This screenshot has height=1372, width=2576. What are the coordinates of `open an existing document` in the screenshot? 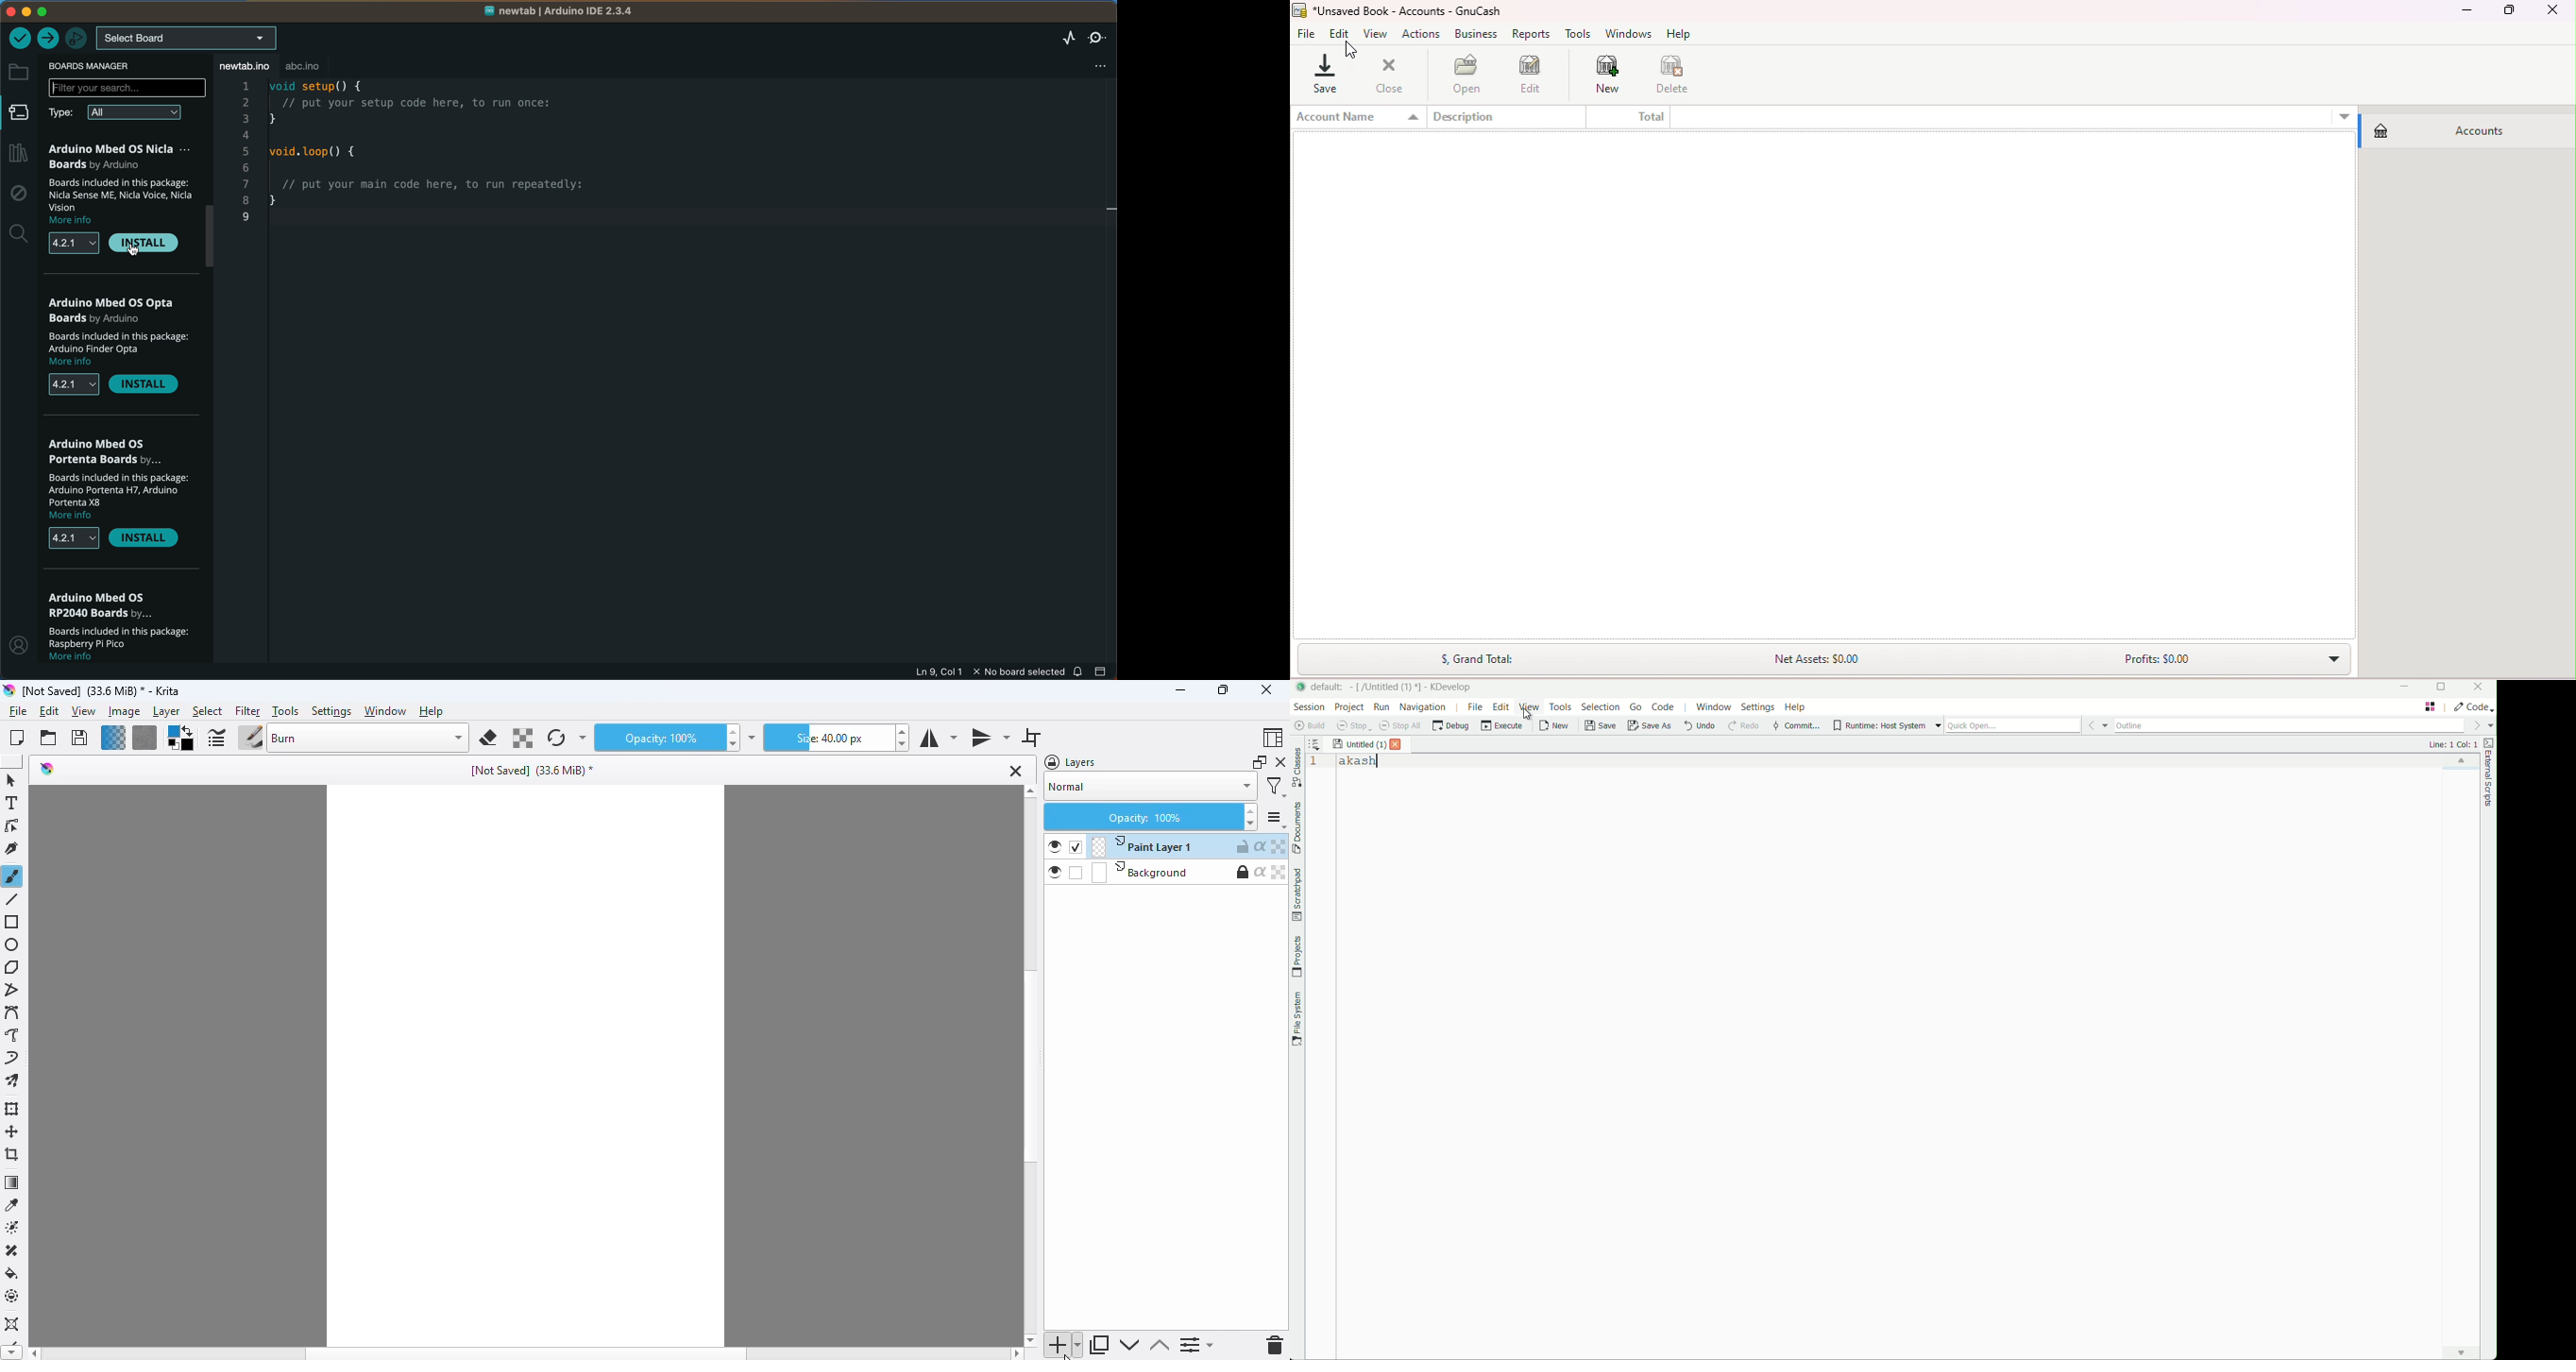 It's located at (48, 738).